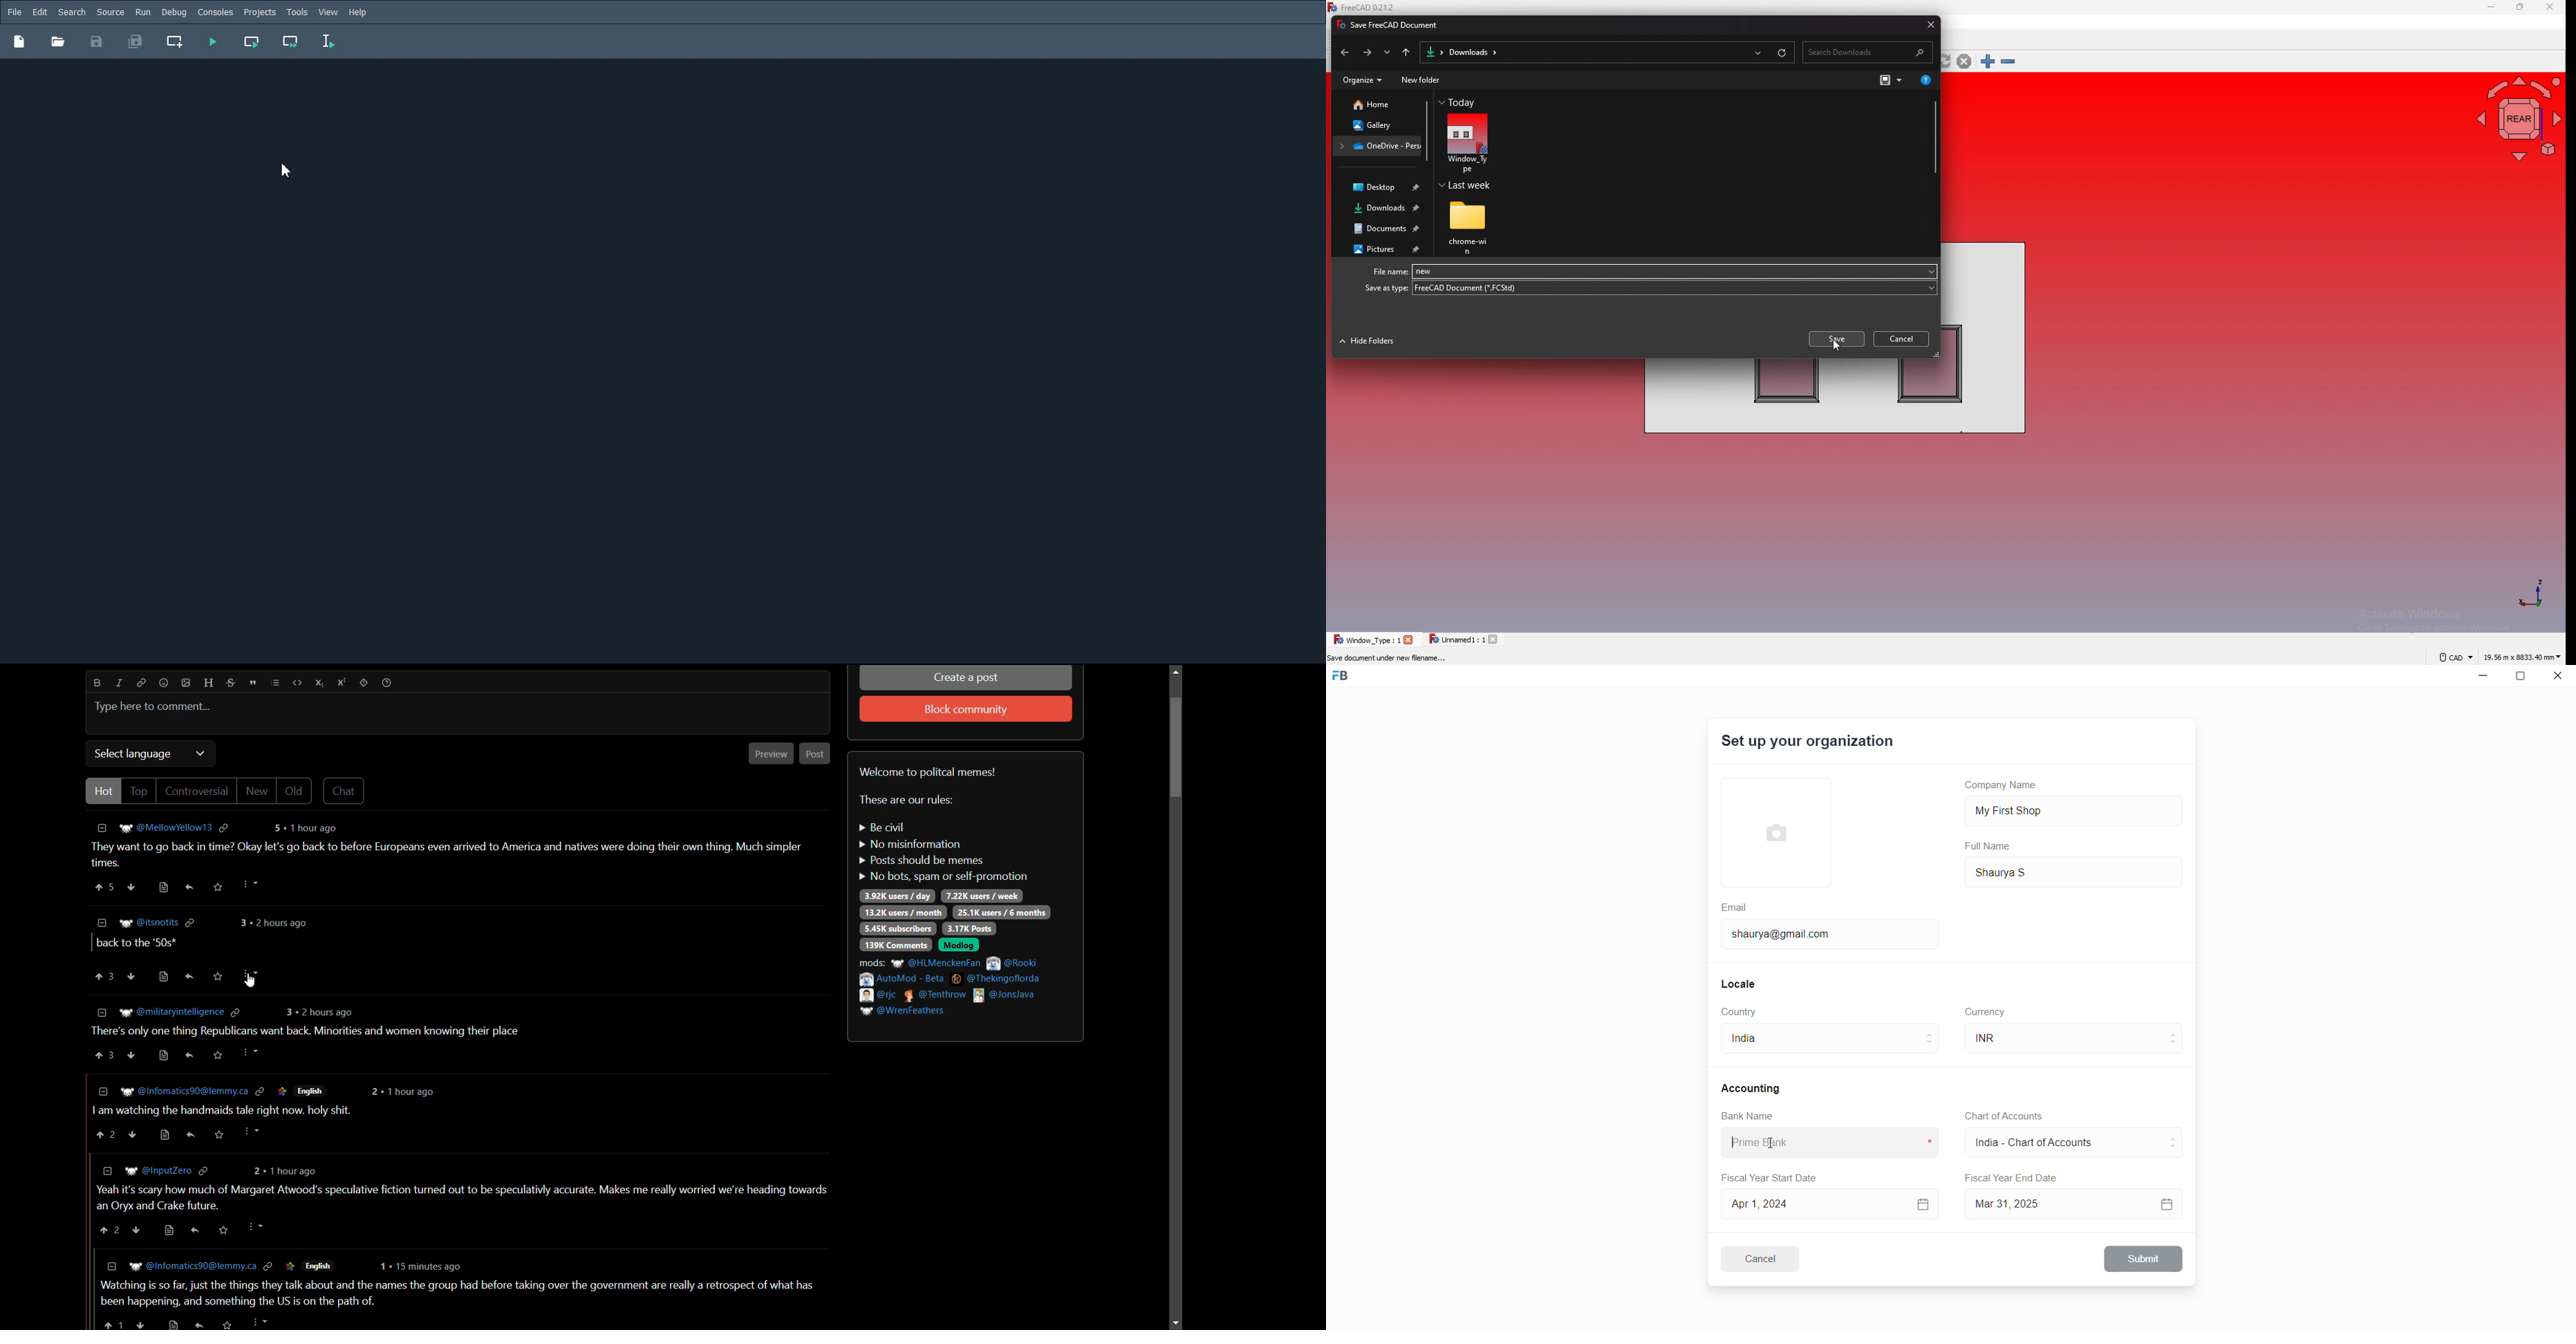  What do you see at coordinates (1989, 846) in the screenshot?
I see `Full Name` at bounding box center [1989, 846].